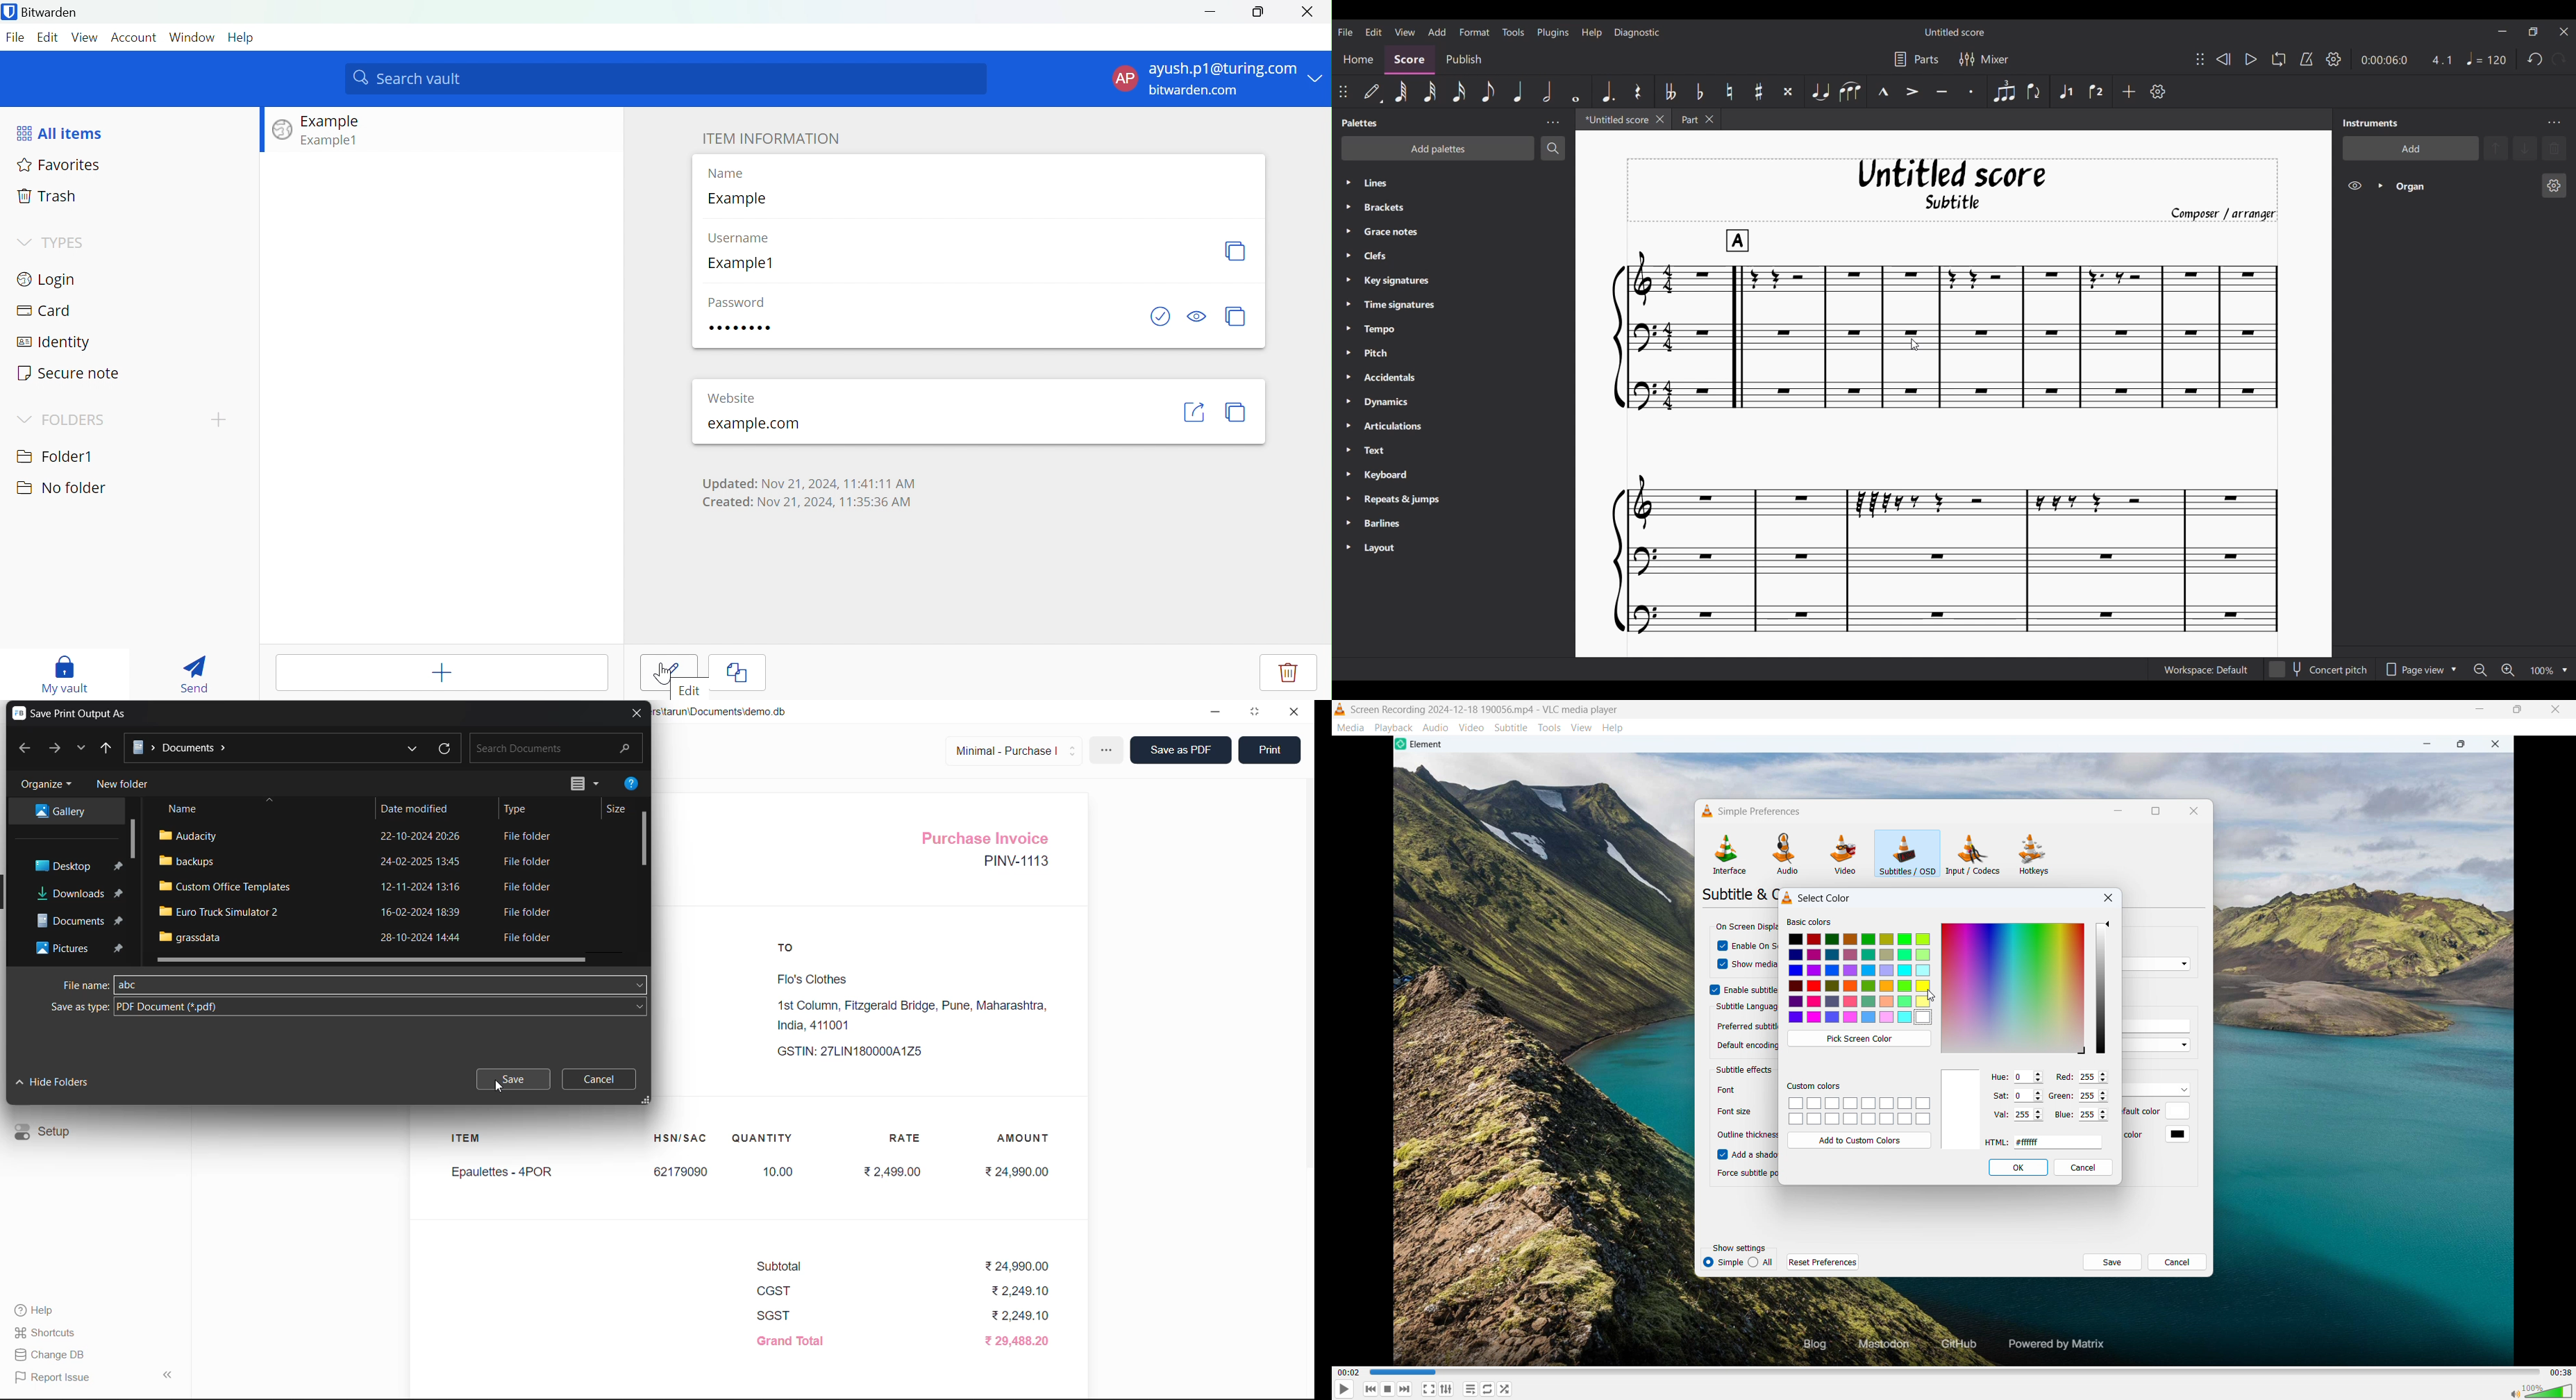 This screenshot has height=1400, width=2576. What do you see at coordinates (901, 1268) in the screenshot?
I see `Subtotal ₹24,990.00` at bounding box center [901, 1268].